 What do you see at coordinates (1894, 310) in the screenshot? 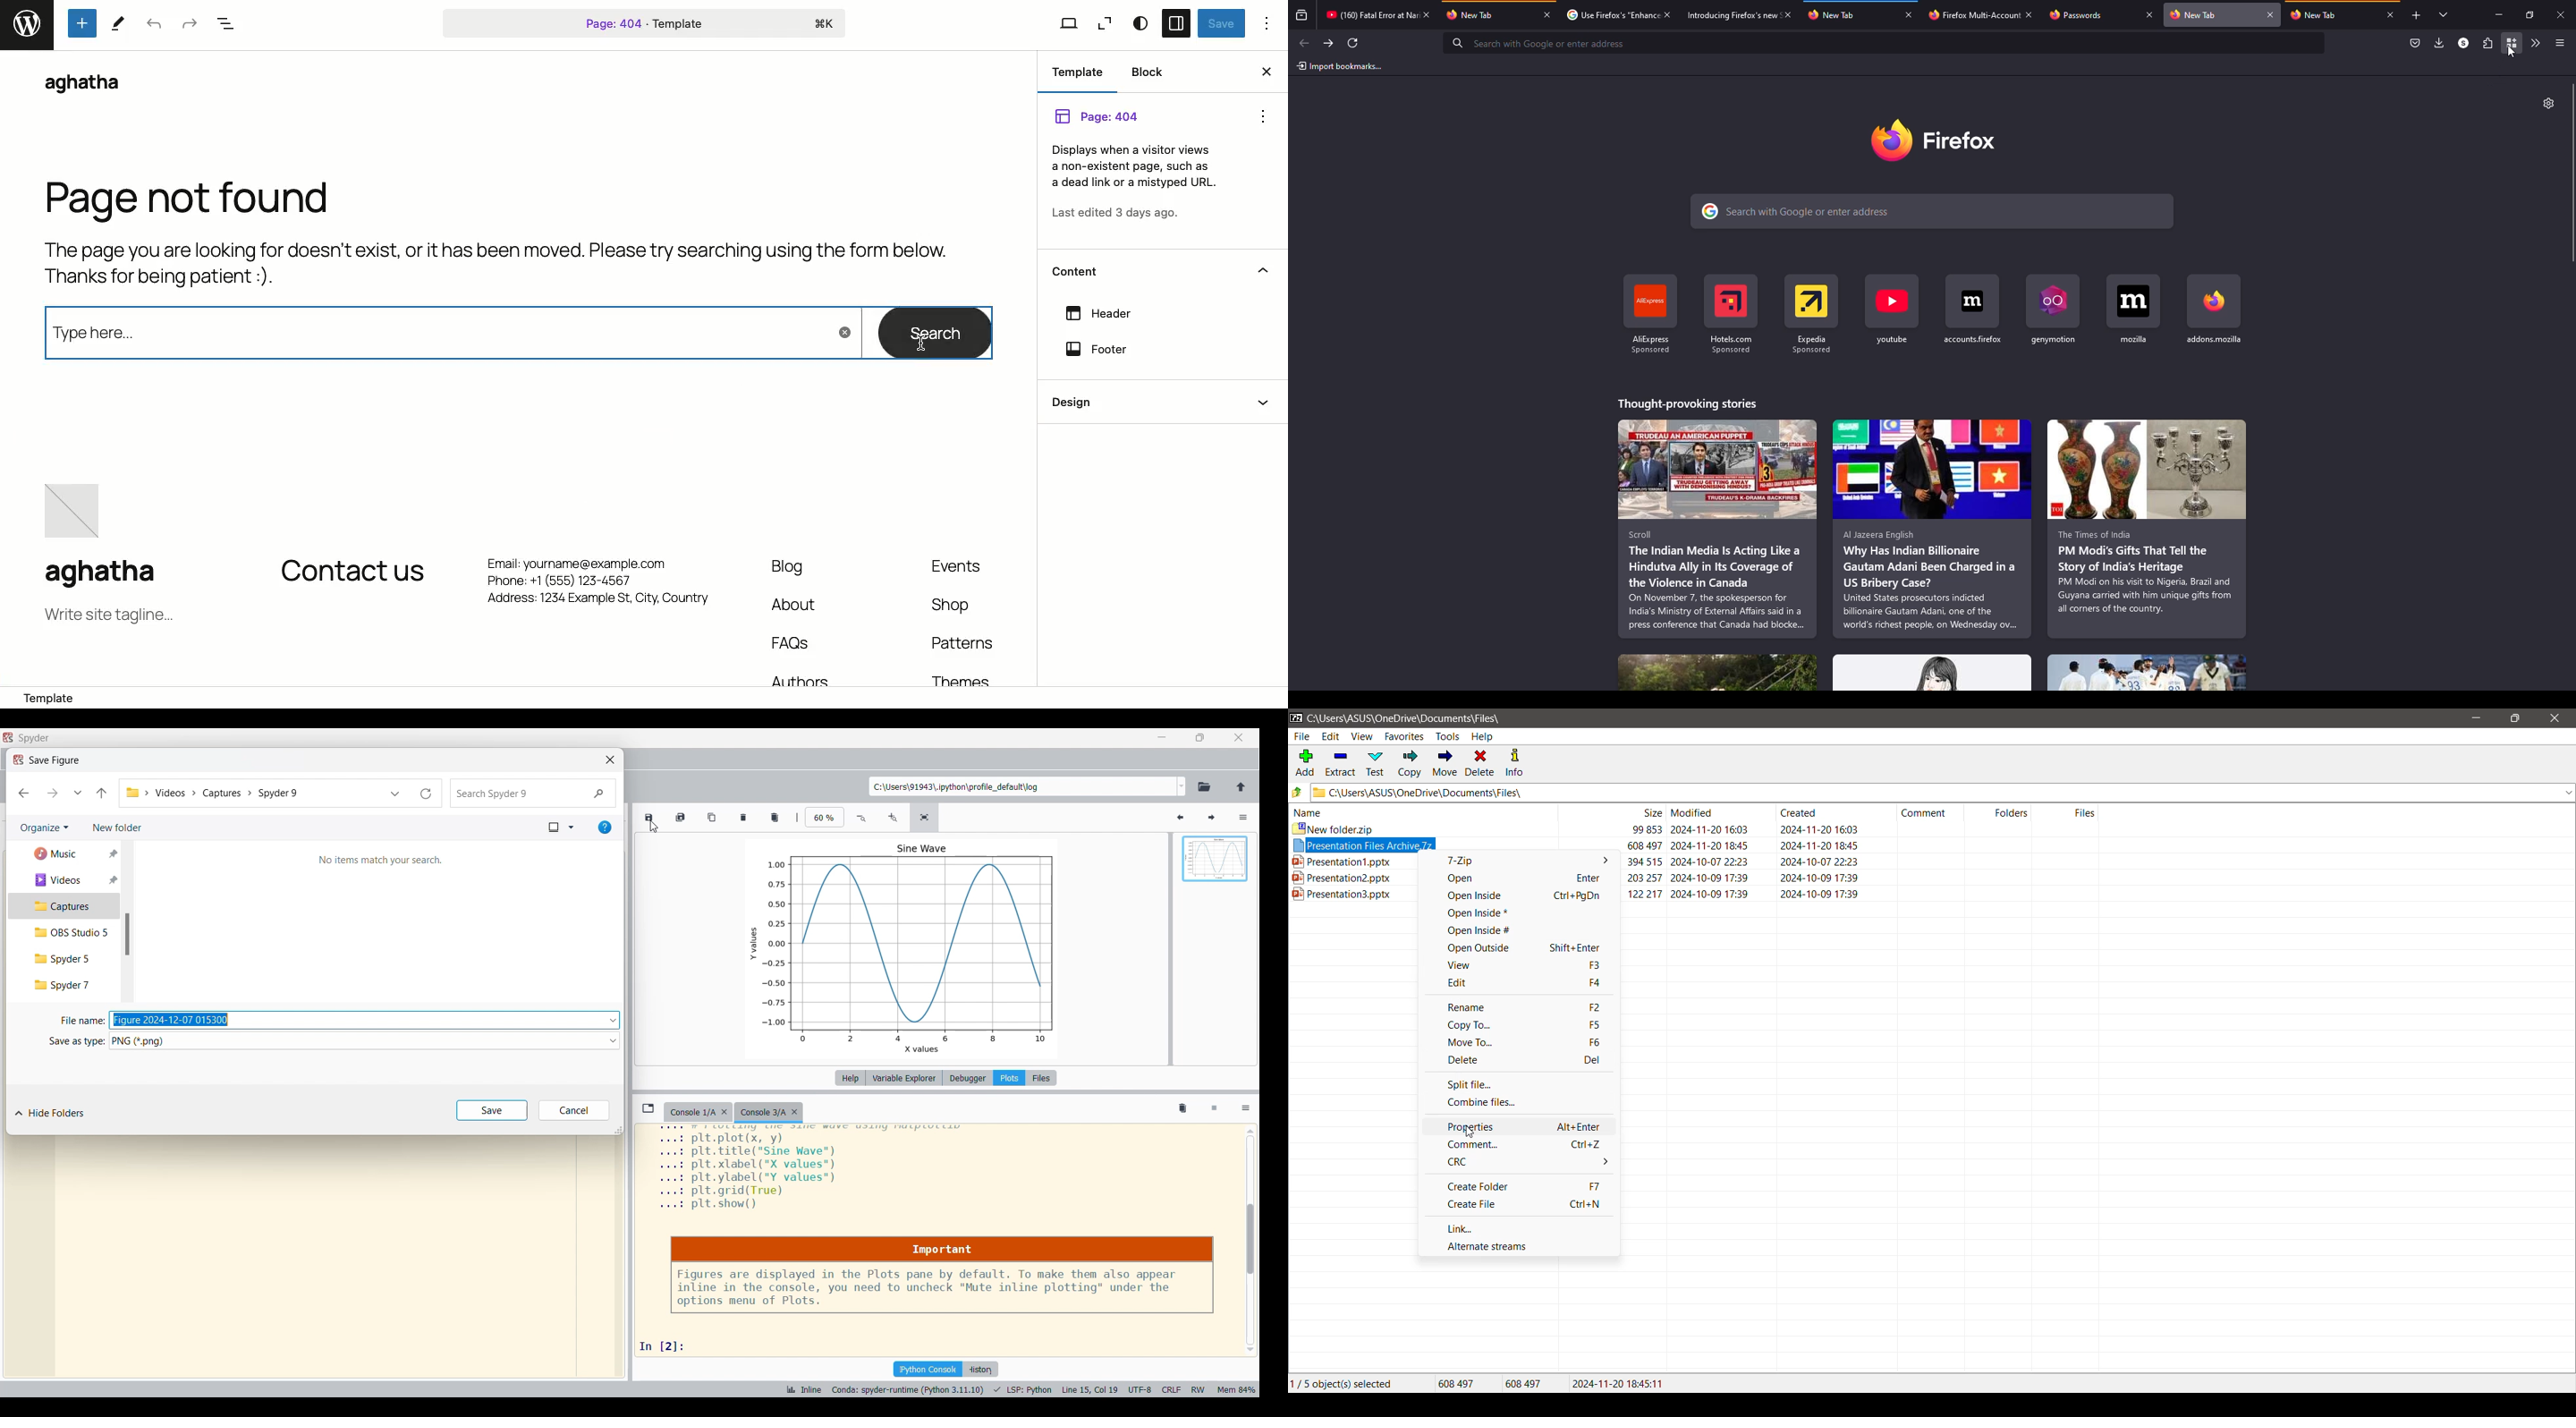
I see `shortcut` at bounding box center [1894, 310].